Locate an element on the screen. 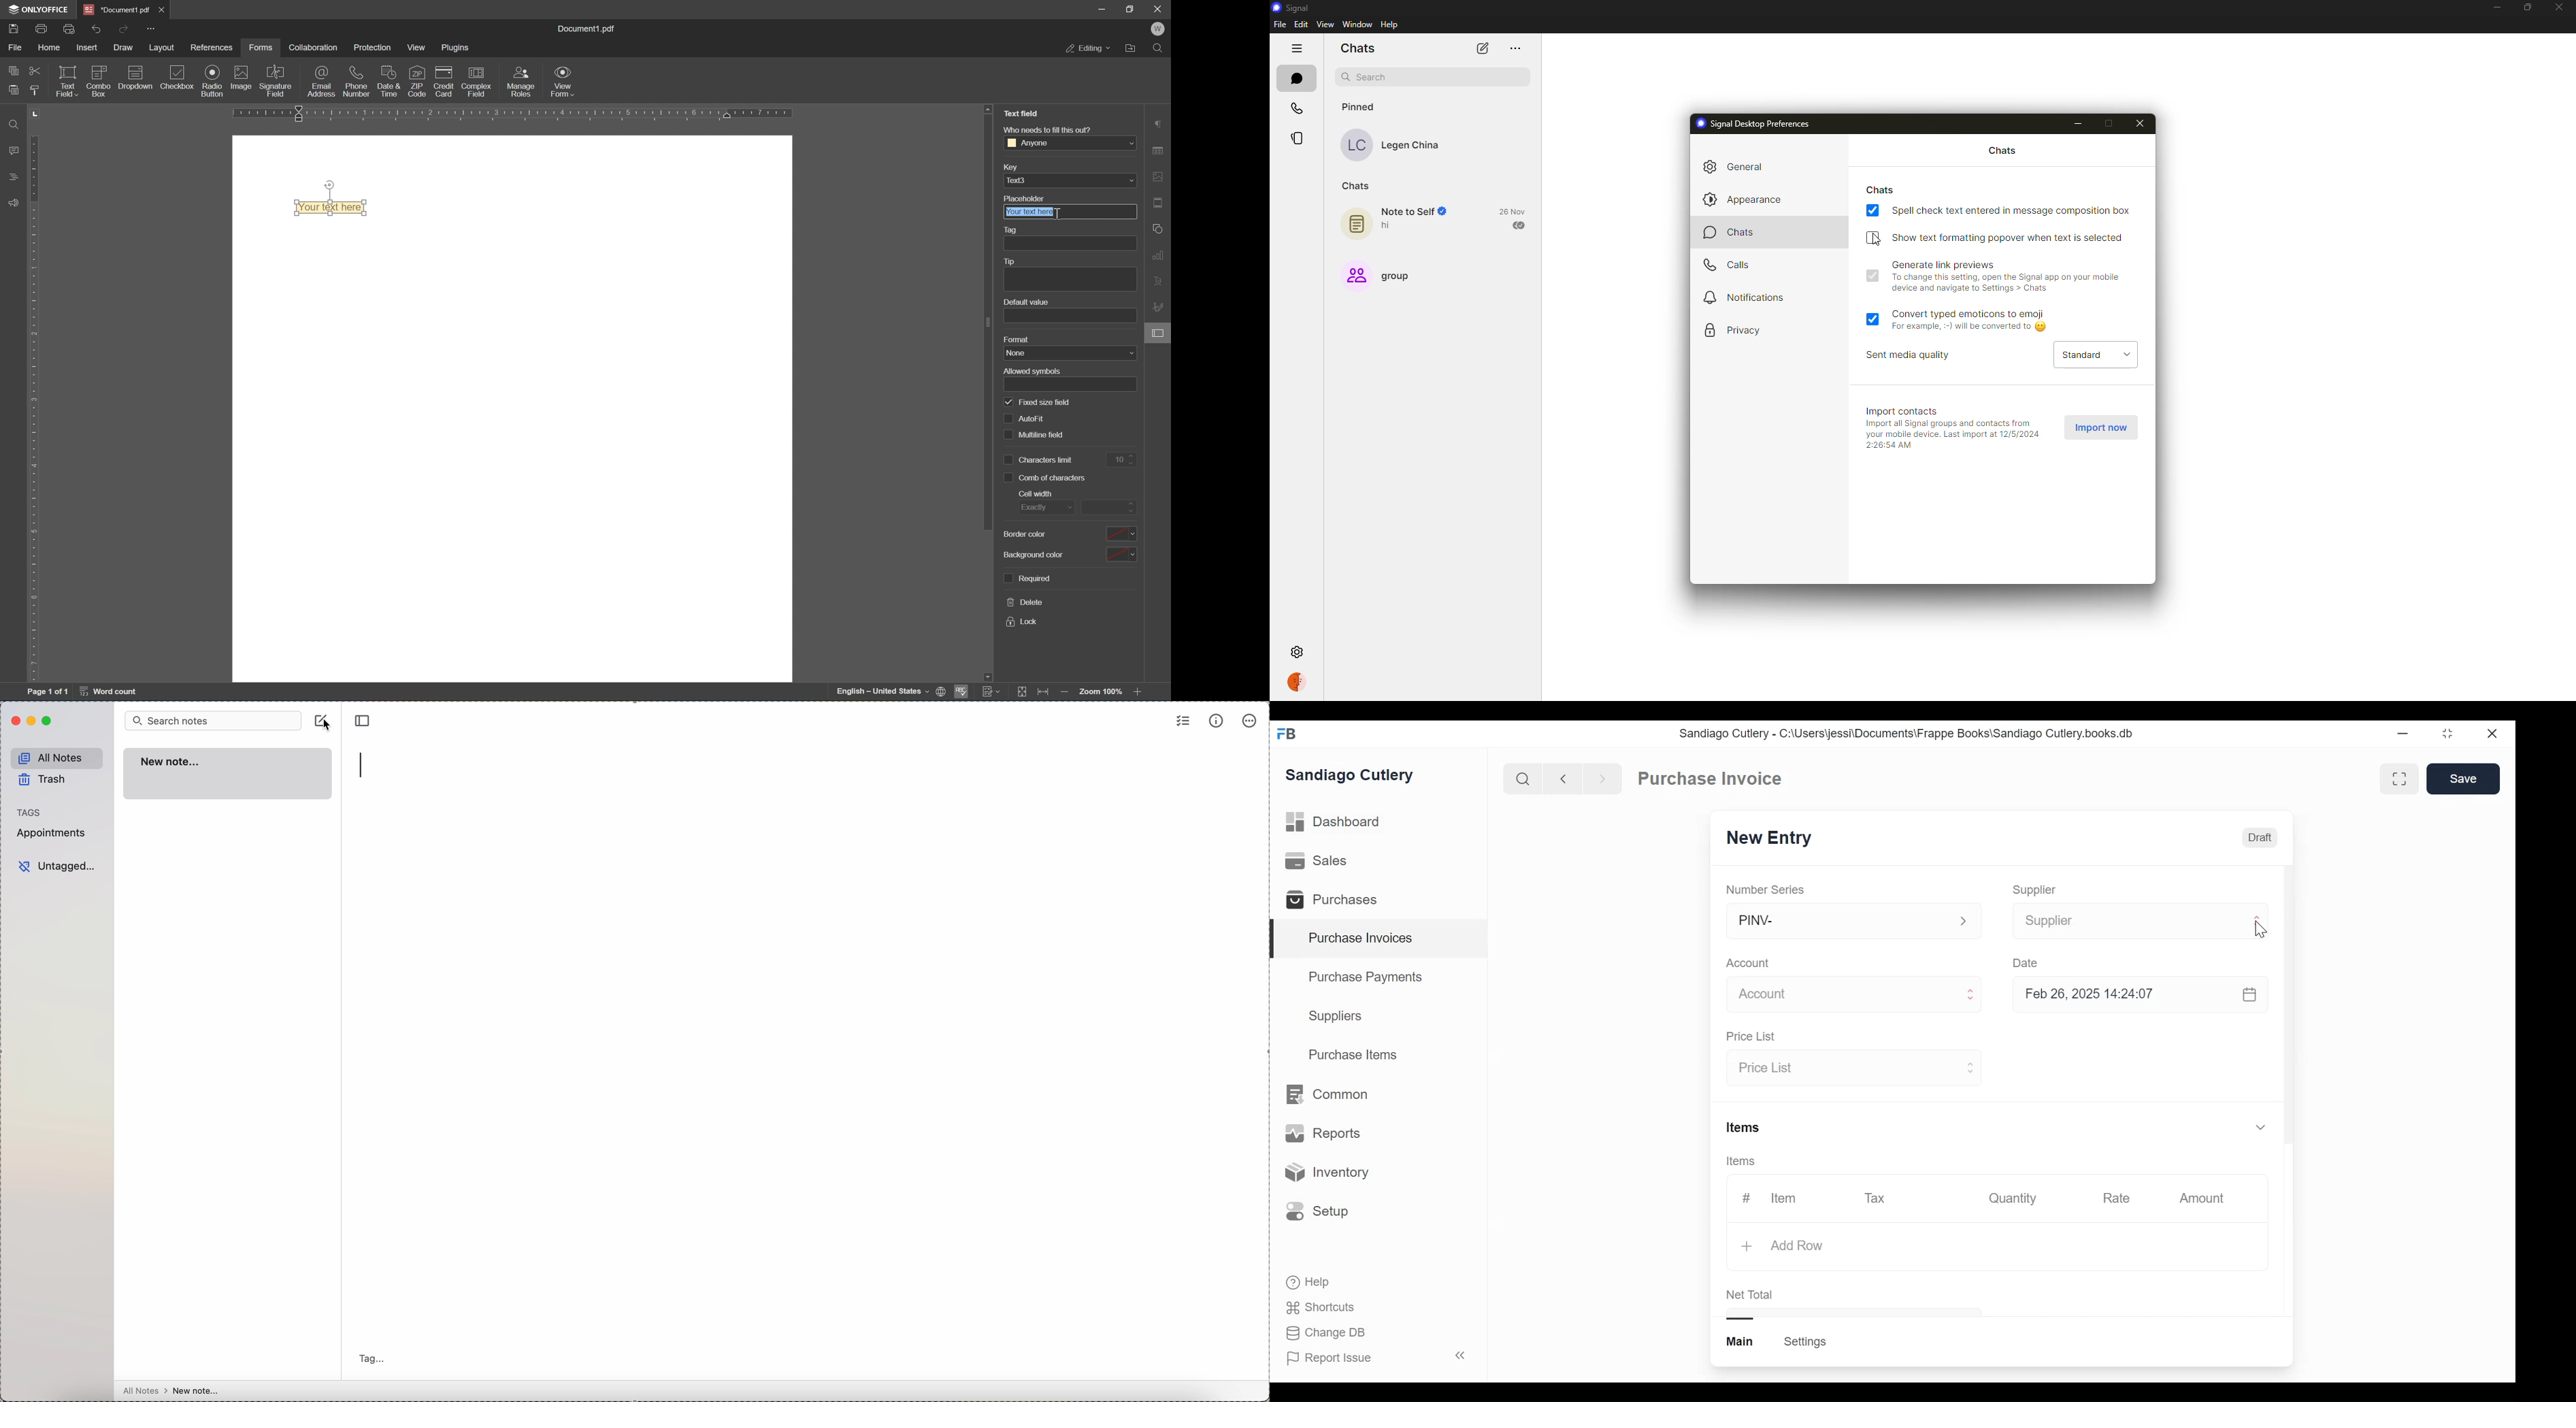  pinned is located at coordinates (1357, 106).